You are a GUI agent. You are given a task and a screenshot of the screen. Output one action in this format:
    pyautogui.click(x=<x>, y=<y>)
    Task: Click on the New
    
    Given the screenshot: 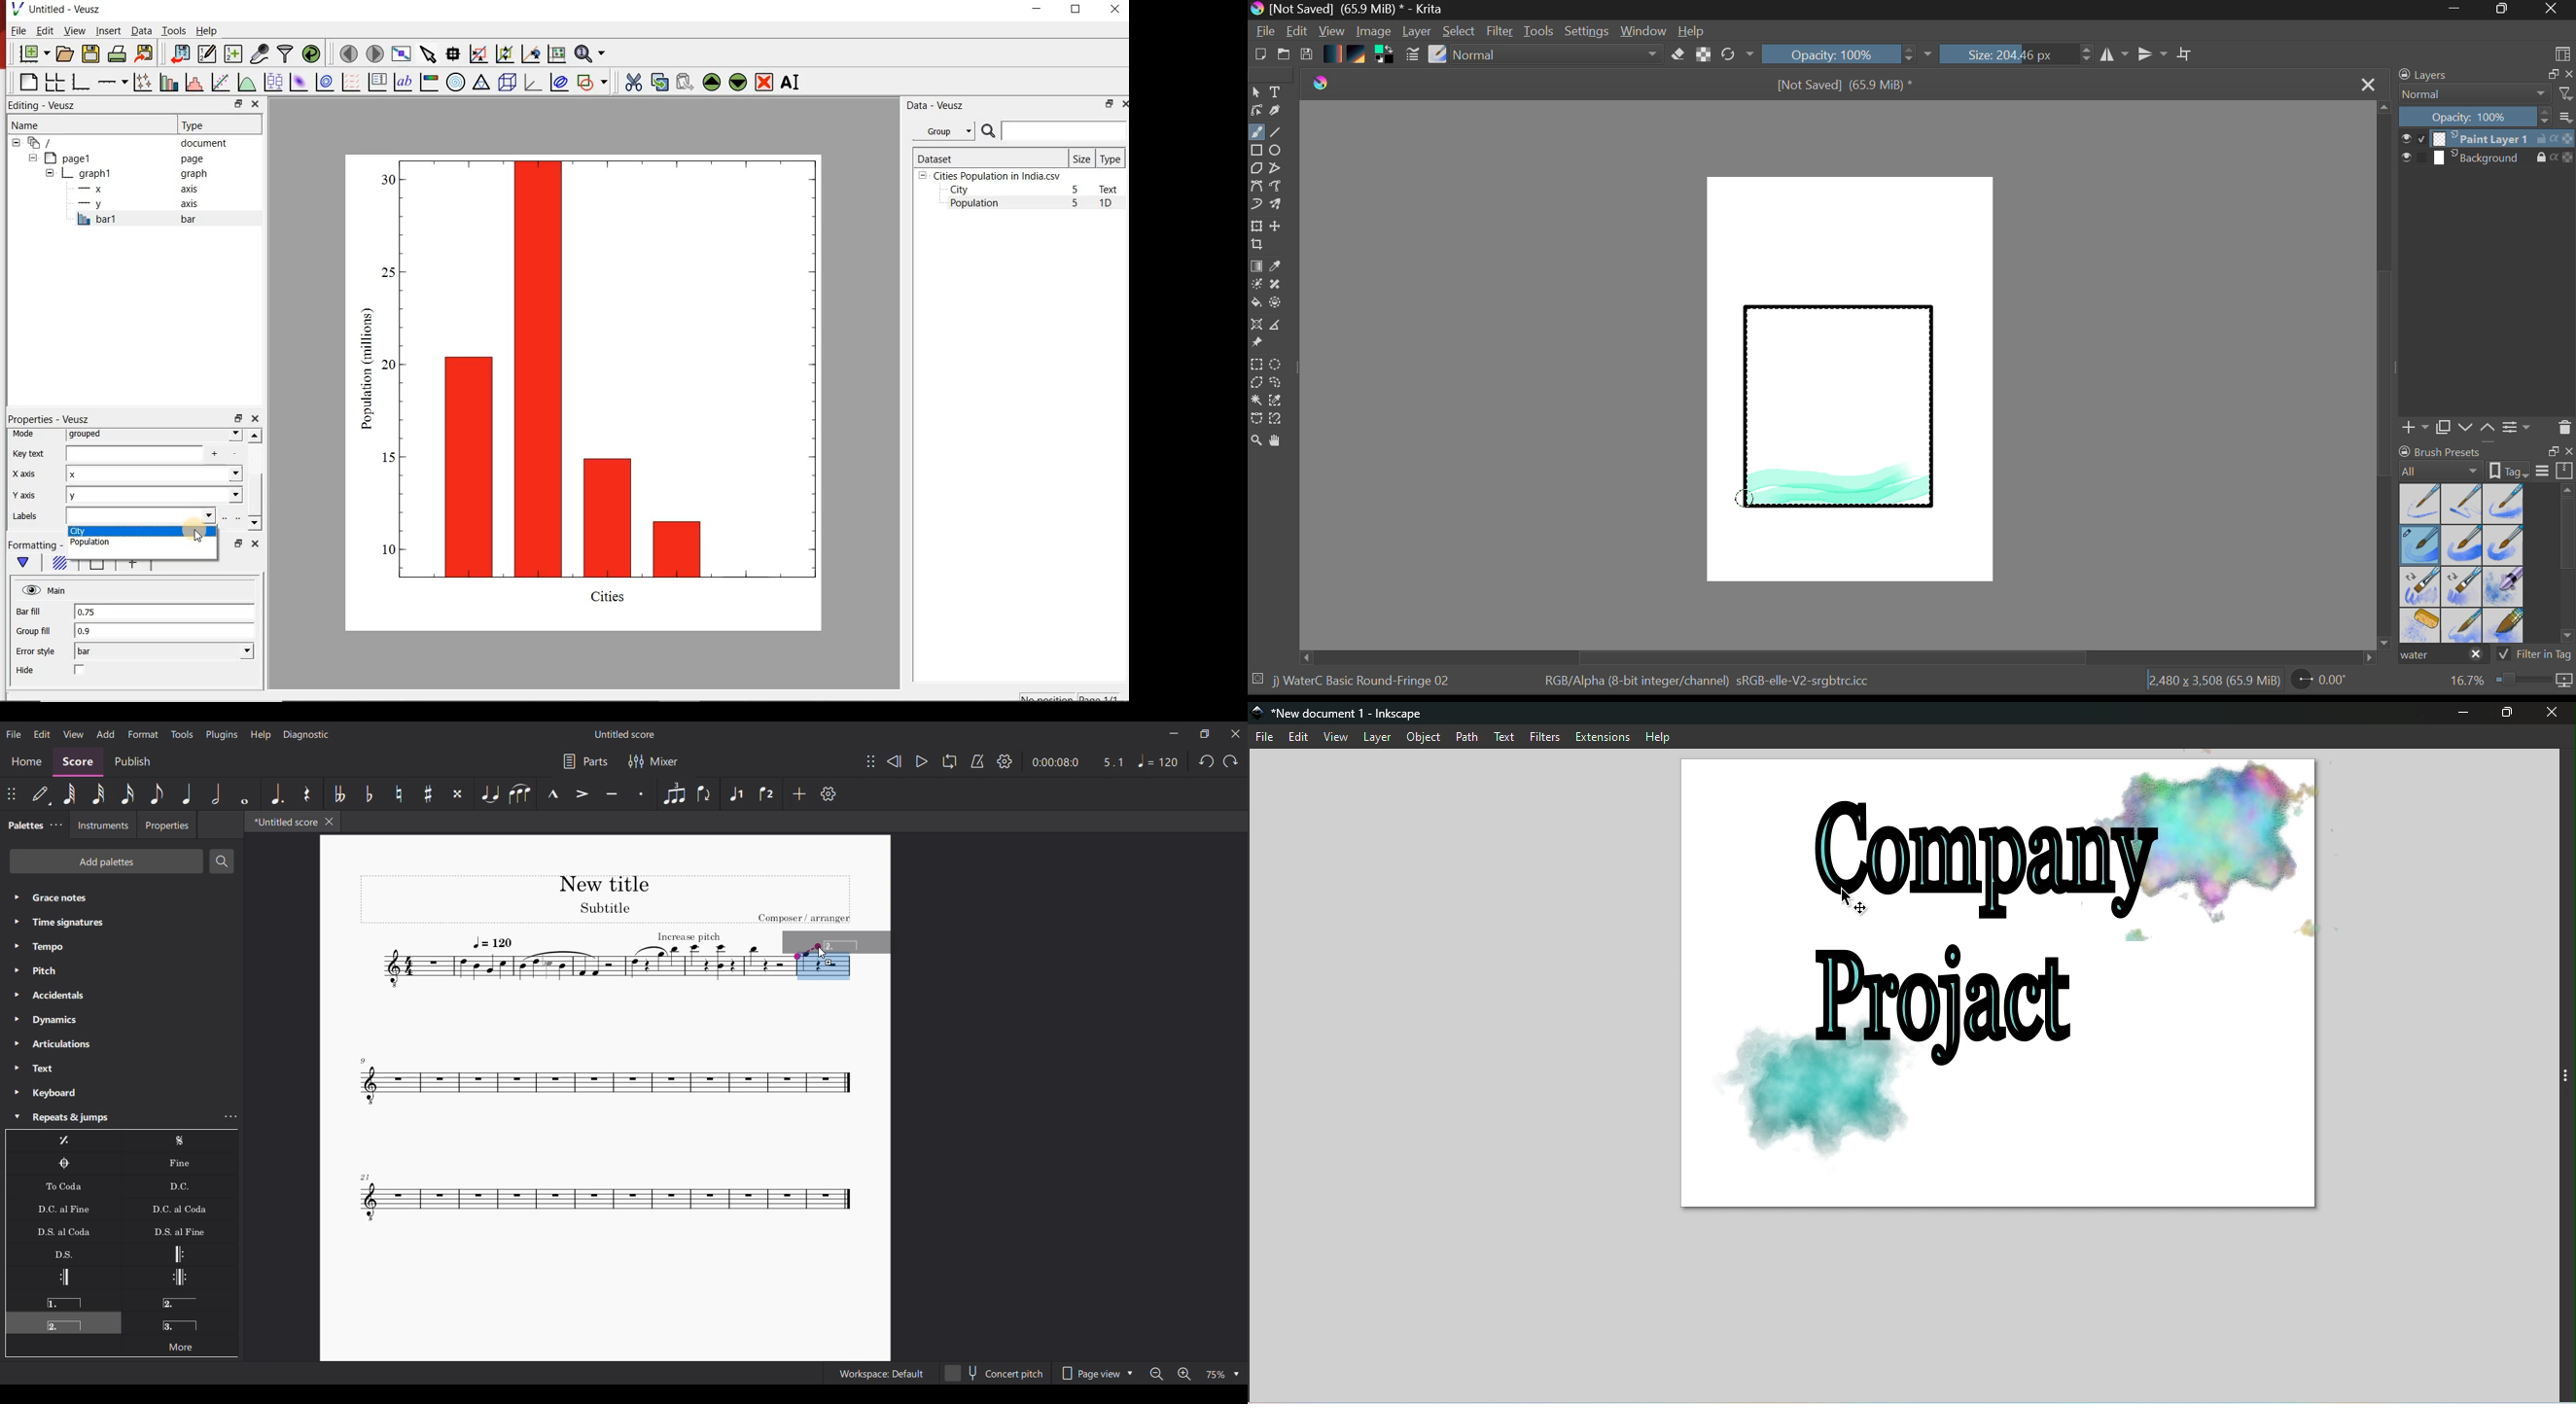 What is the action you would take?
    pyautogui.click(x=1259, y=56)
    